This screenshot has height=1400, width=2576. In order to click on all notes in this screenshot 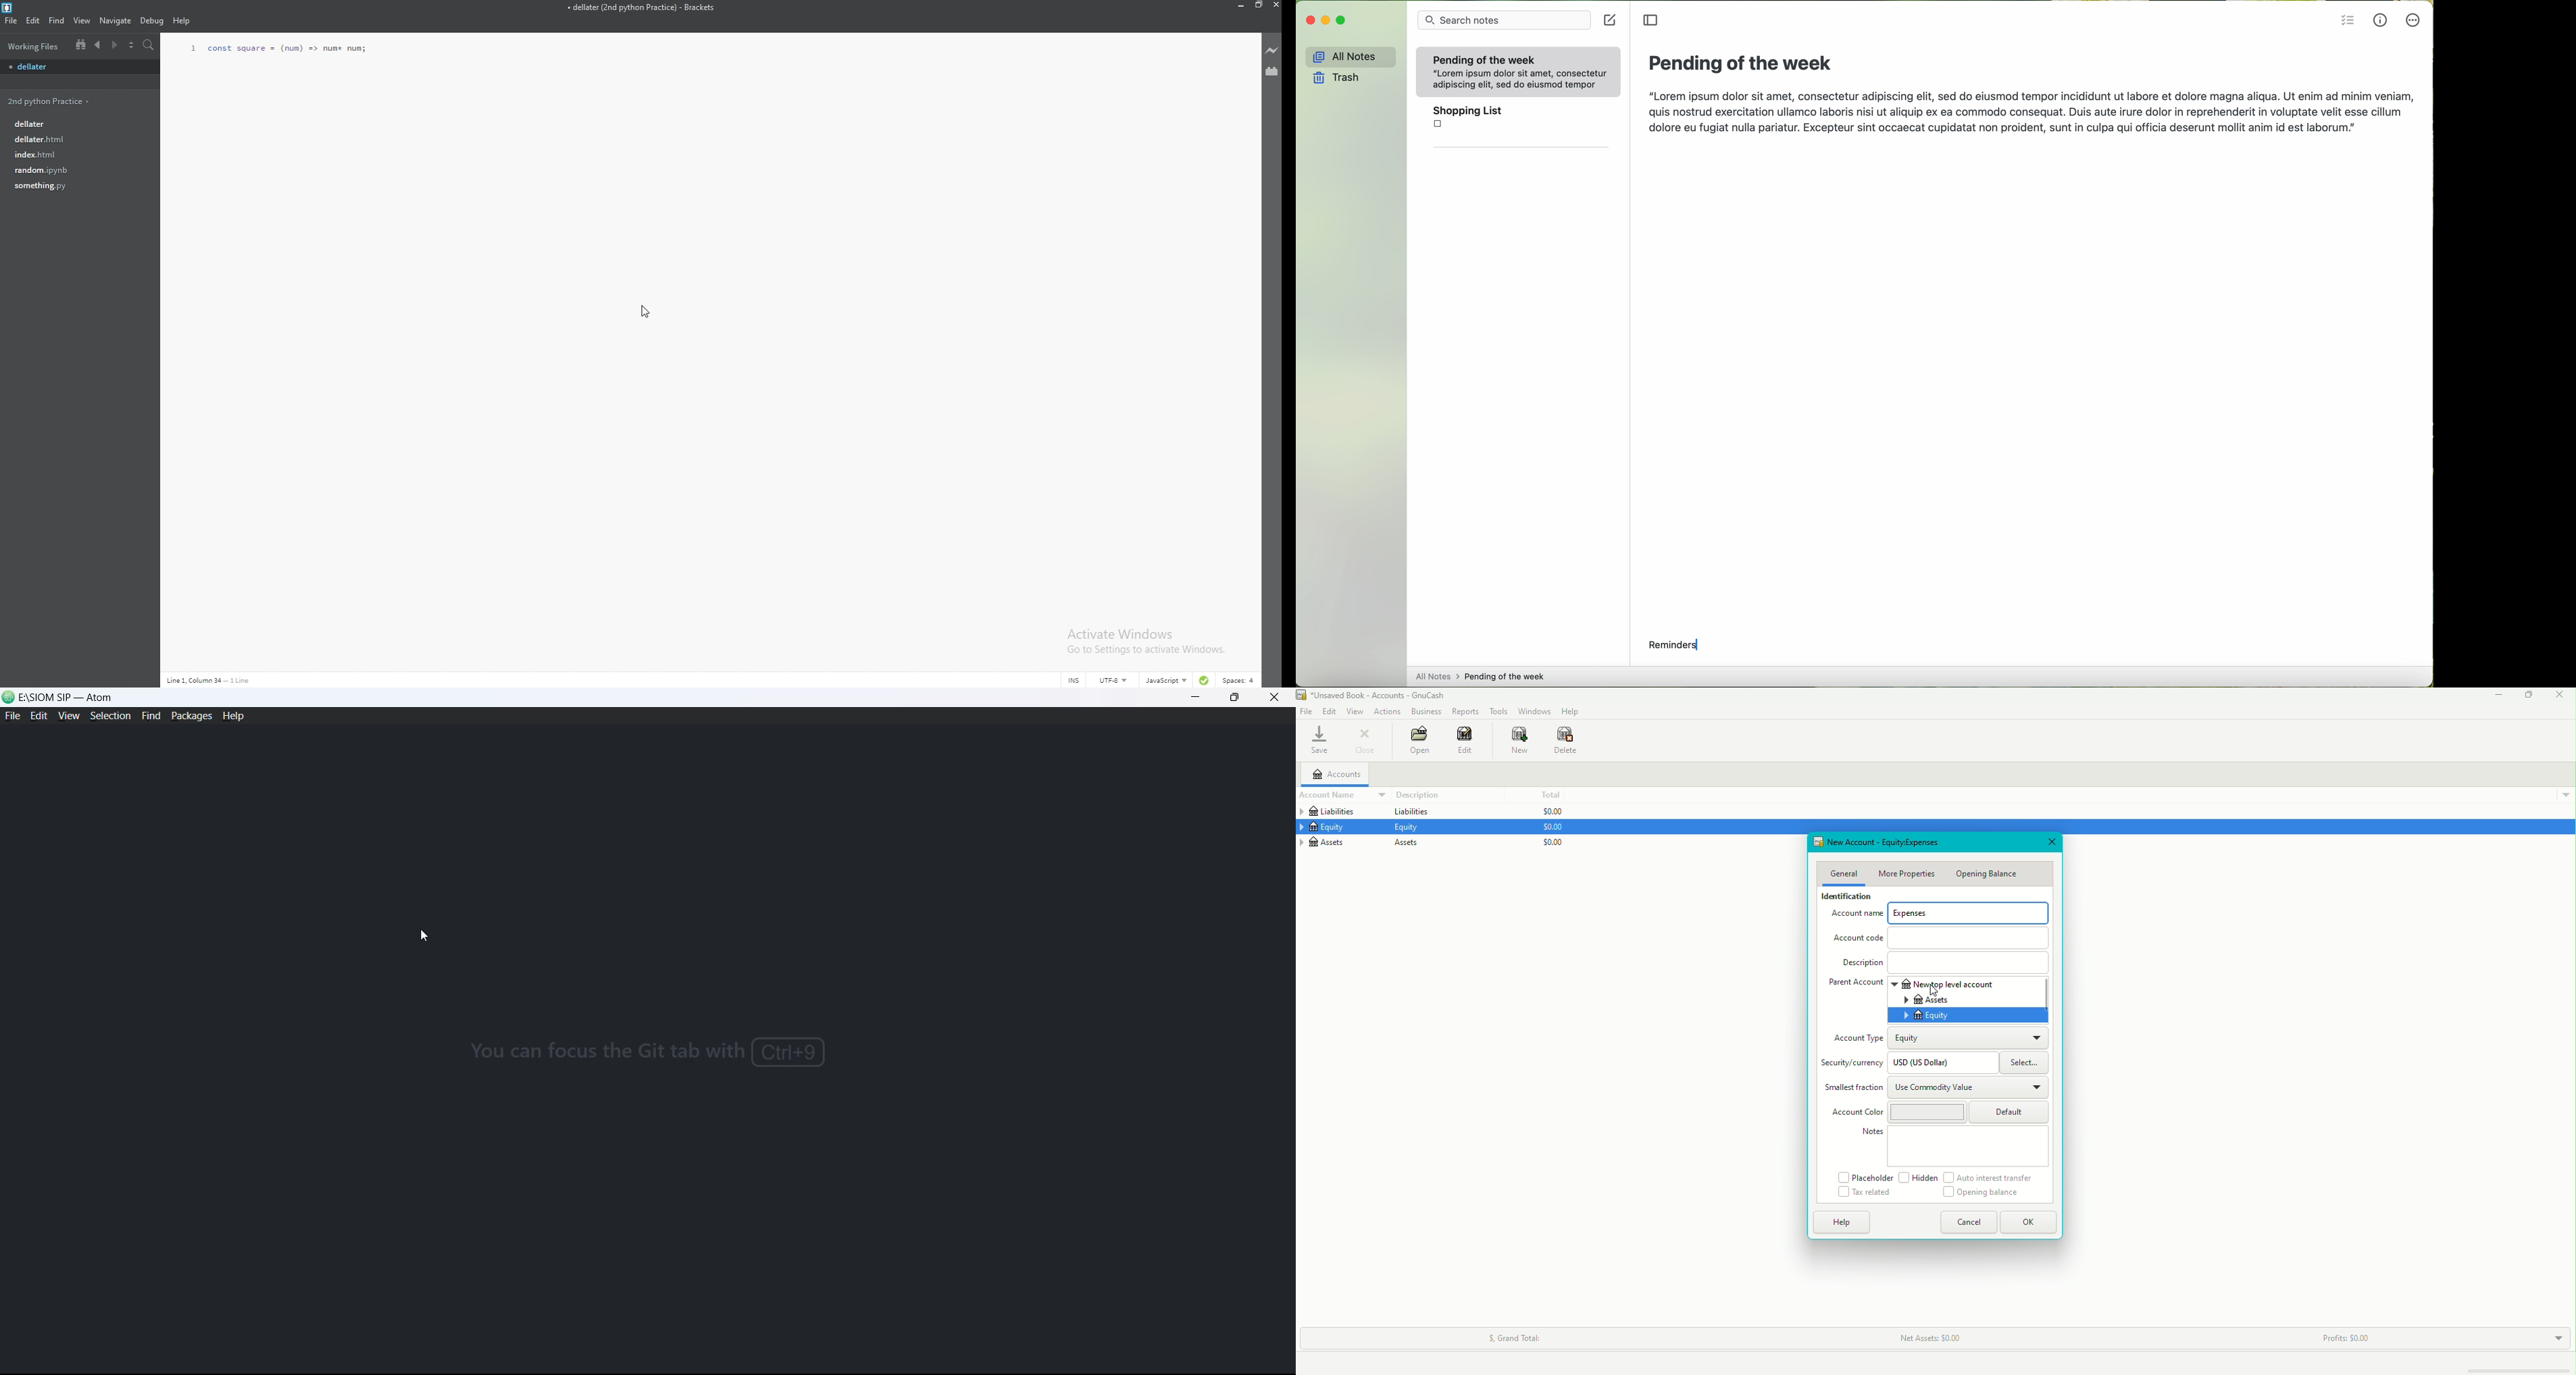, I will do `click(1348, 56)`.